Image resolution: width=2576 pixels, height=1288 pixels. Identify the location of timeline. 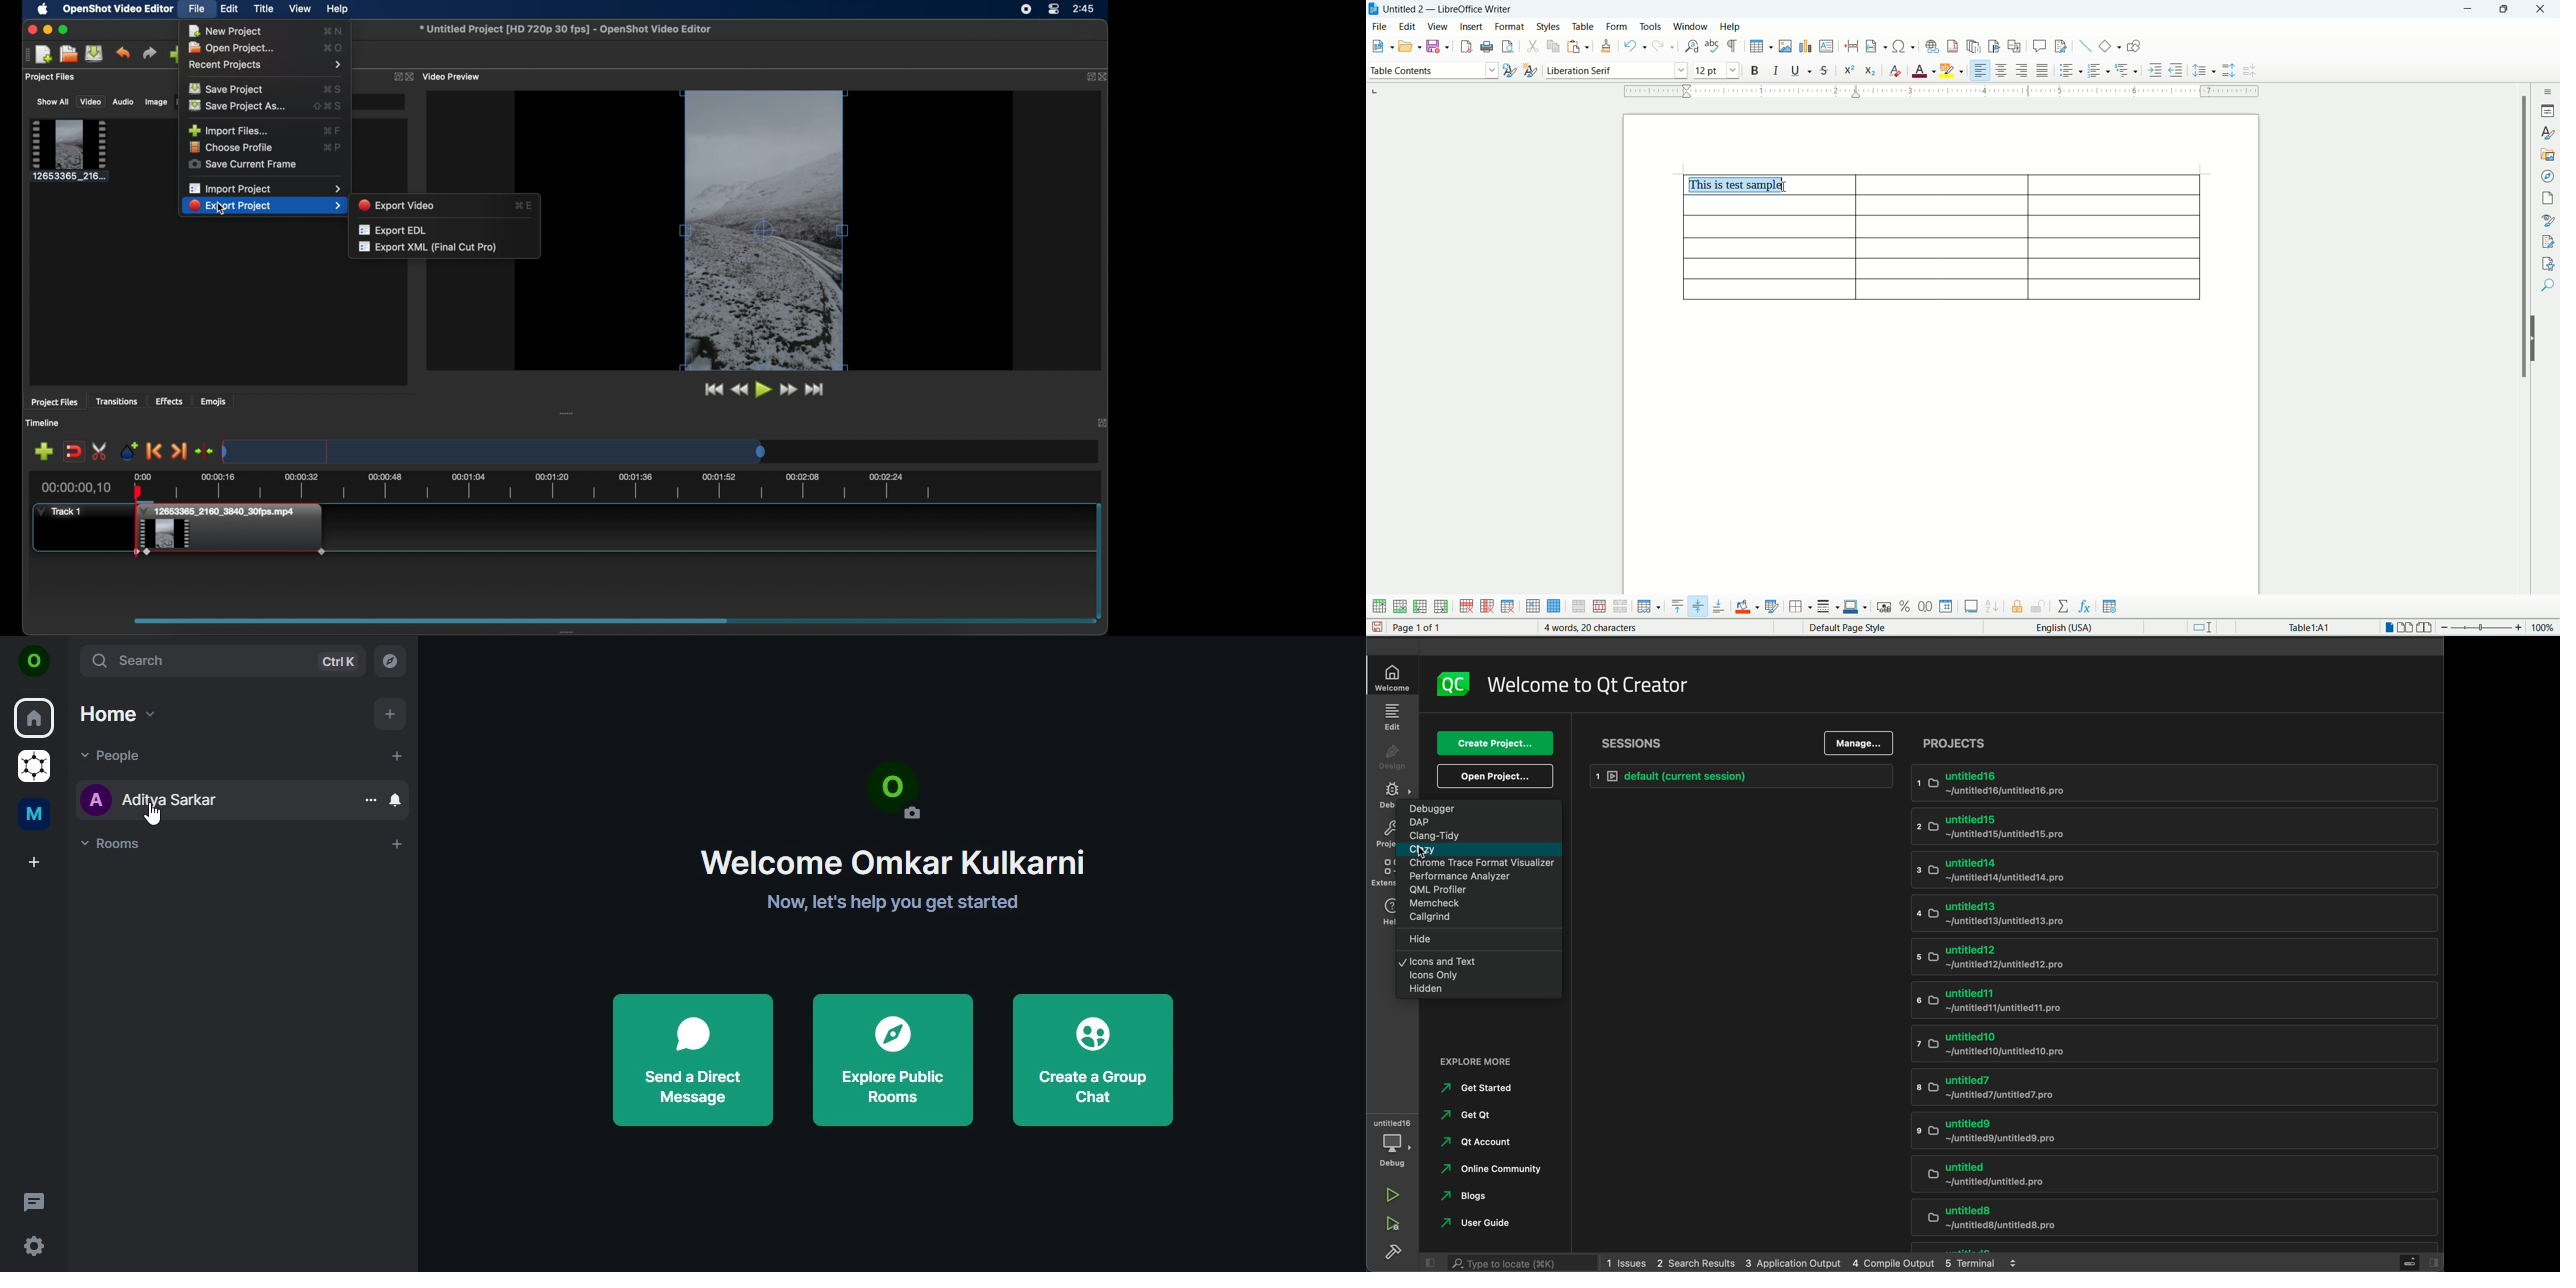
(535, 486).